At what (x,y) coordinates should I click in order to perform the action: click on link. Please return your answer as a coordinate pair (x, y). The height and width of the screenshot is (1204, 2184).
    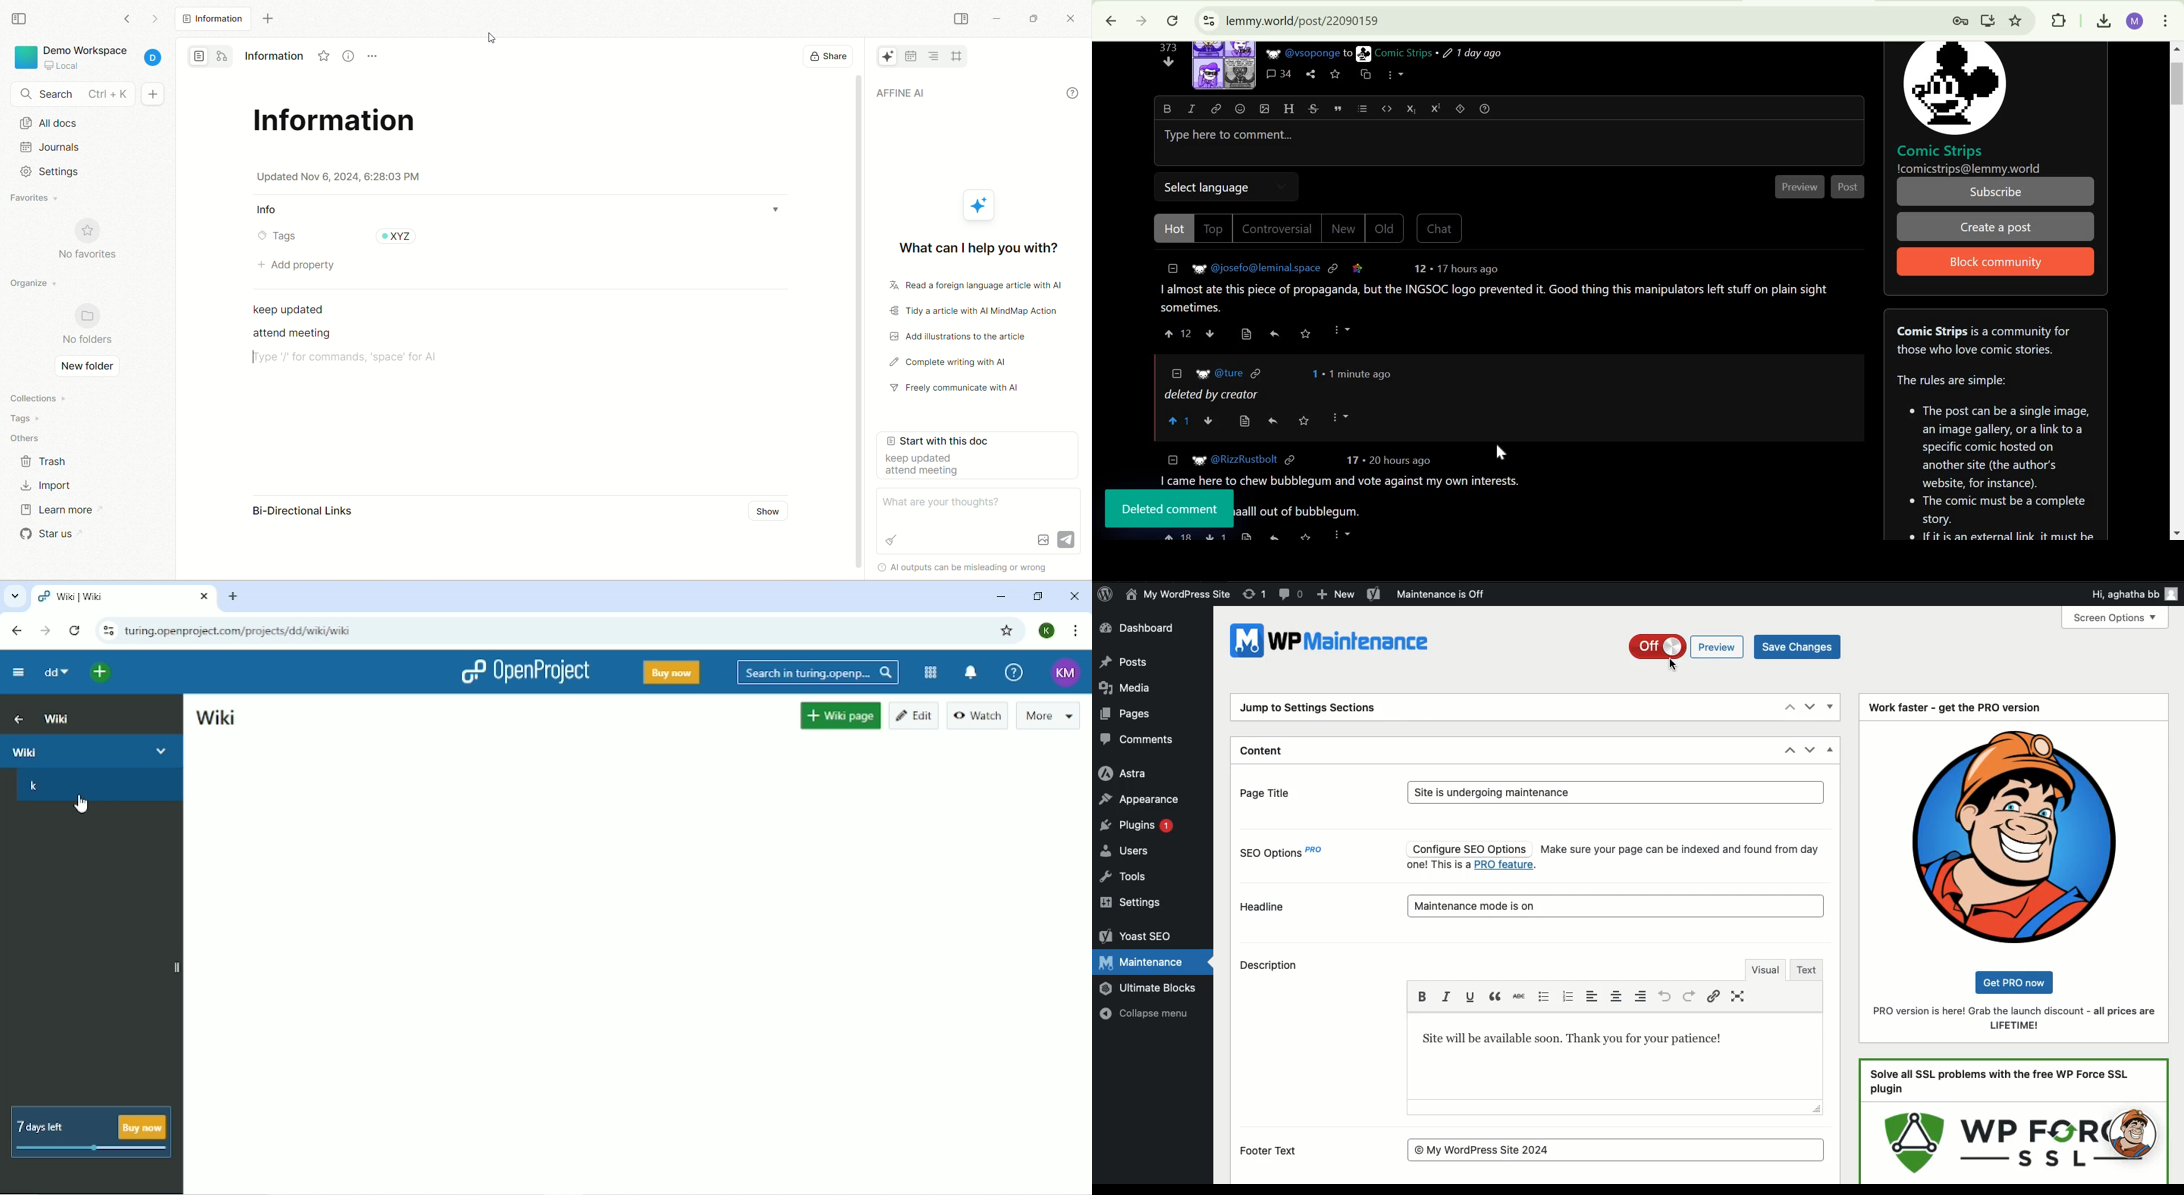
    Looking at the image, I should click on (1217, 108).